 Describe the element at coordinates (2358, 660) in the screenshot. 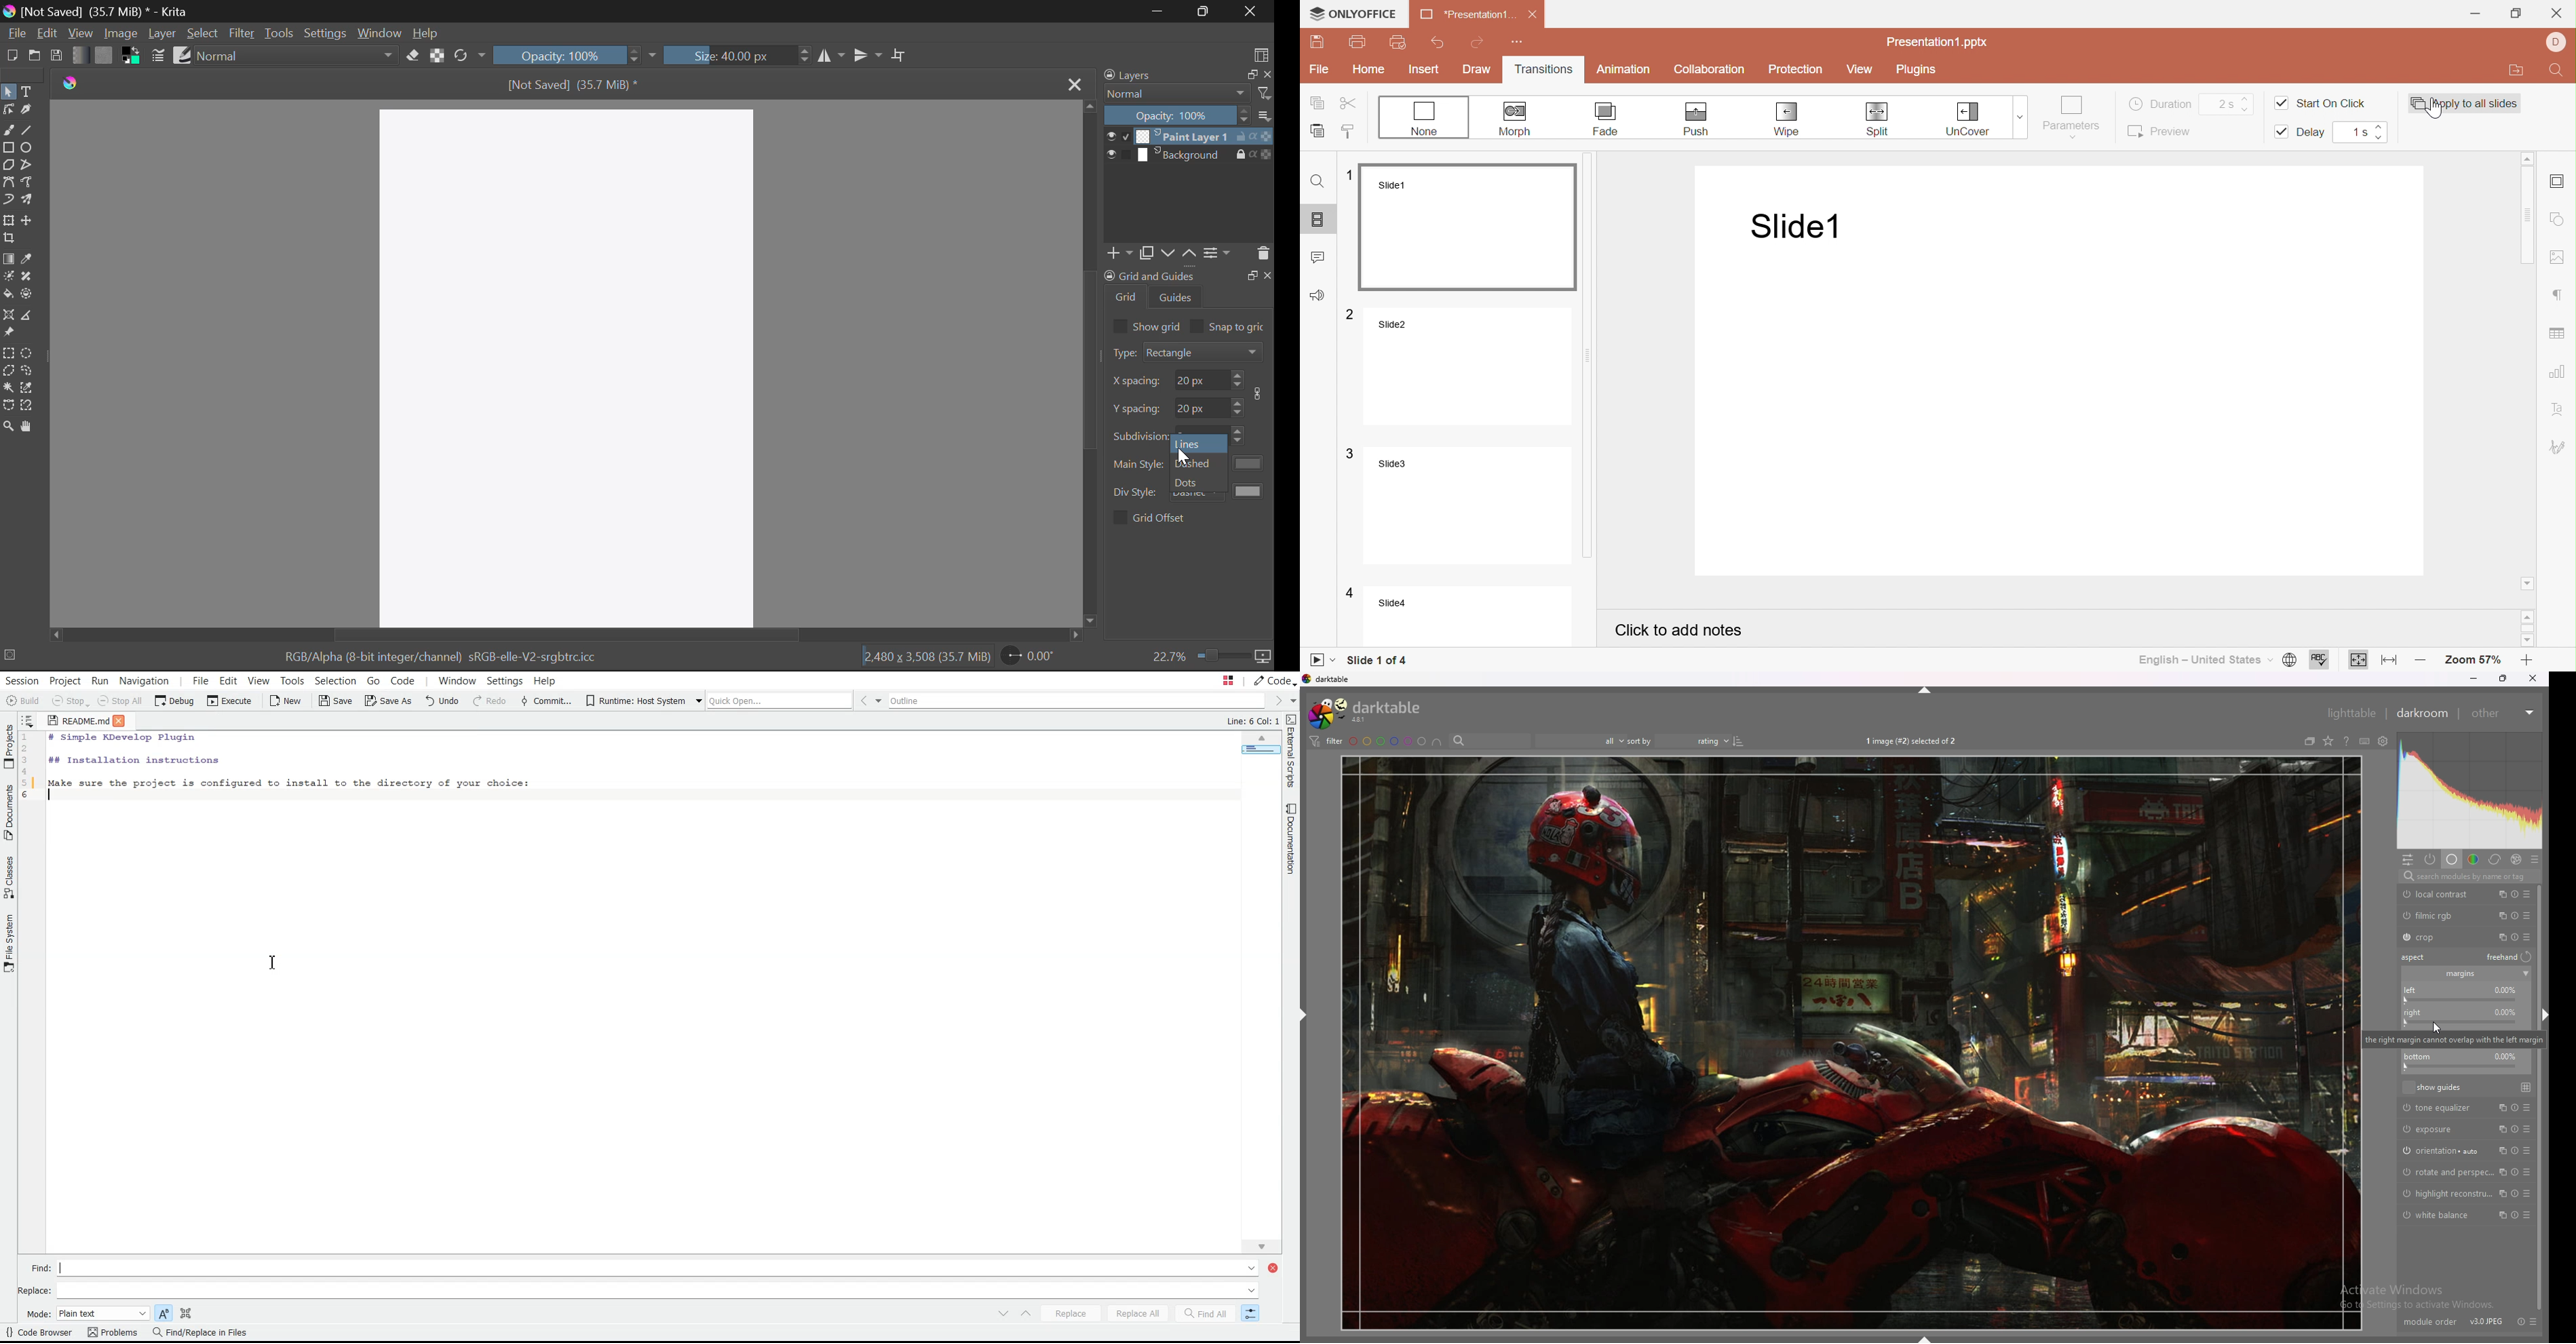

I see `Fit to slide` at that location.